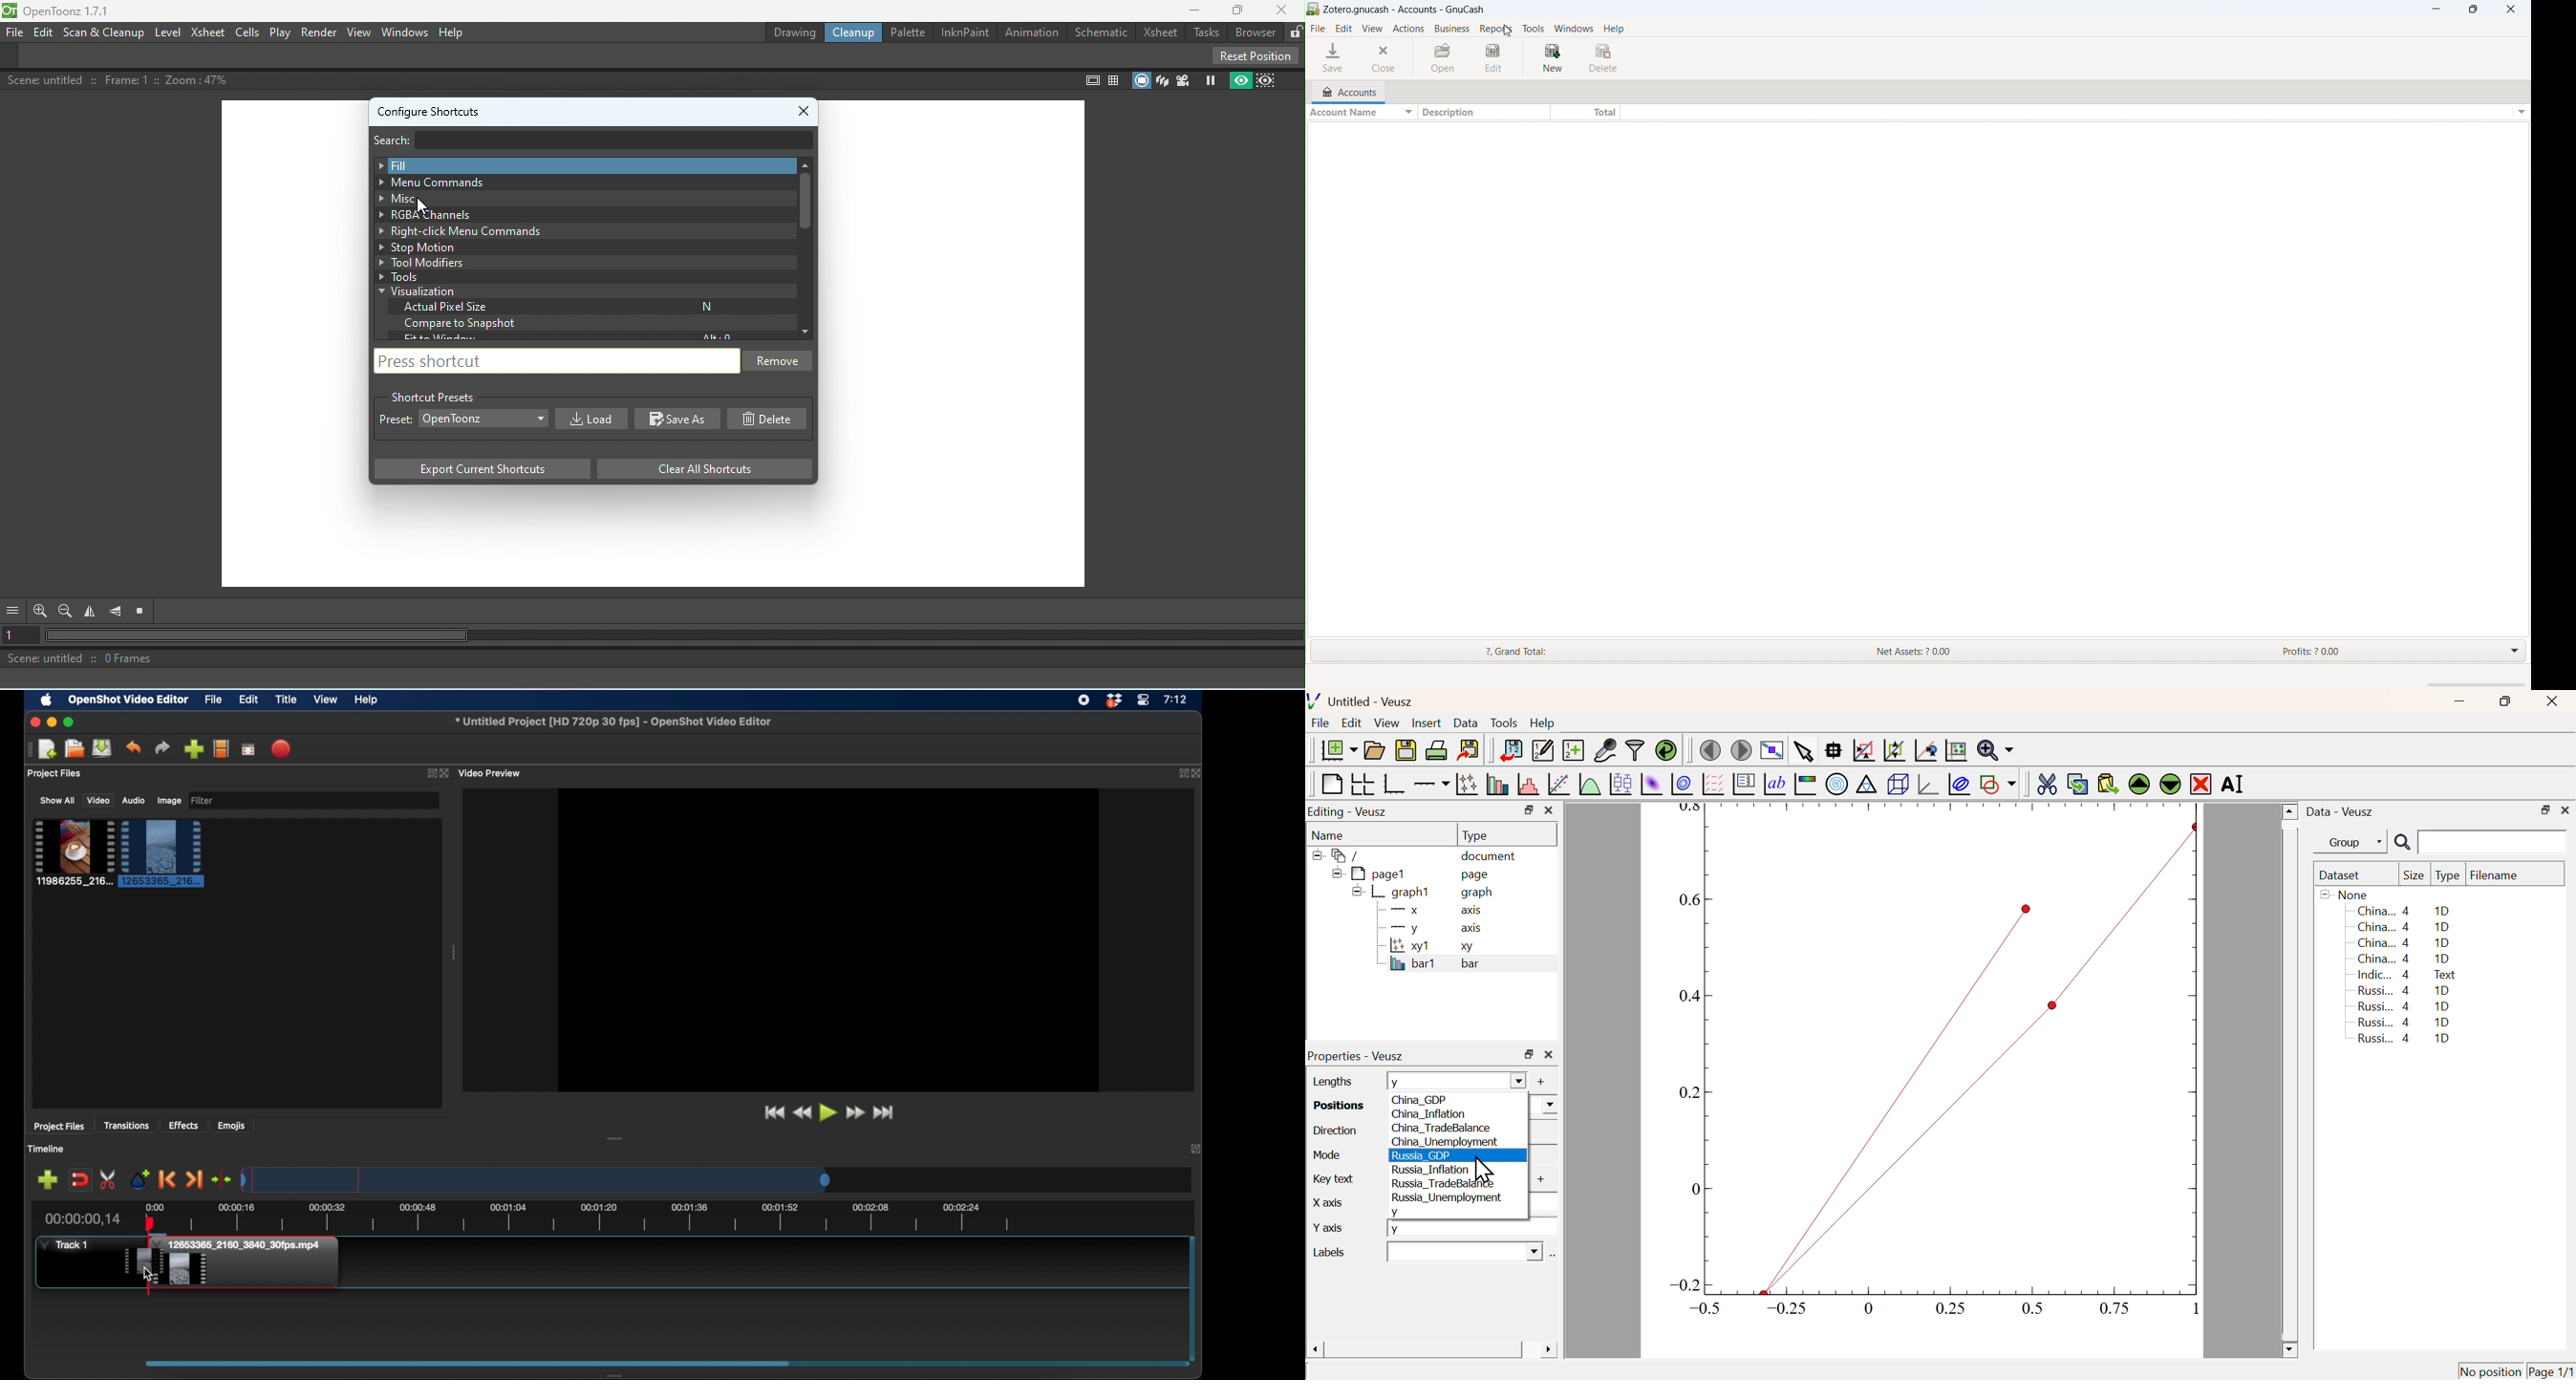  Describe the element at coordinates (96, 801) in the screenshot. I see `video` at that location.